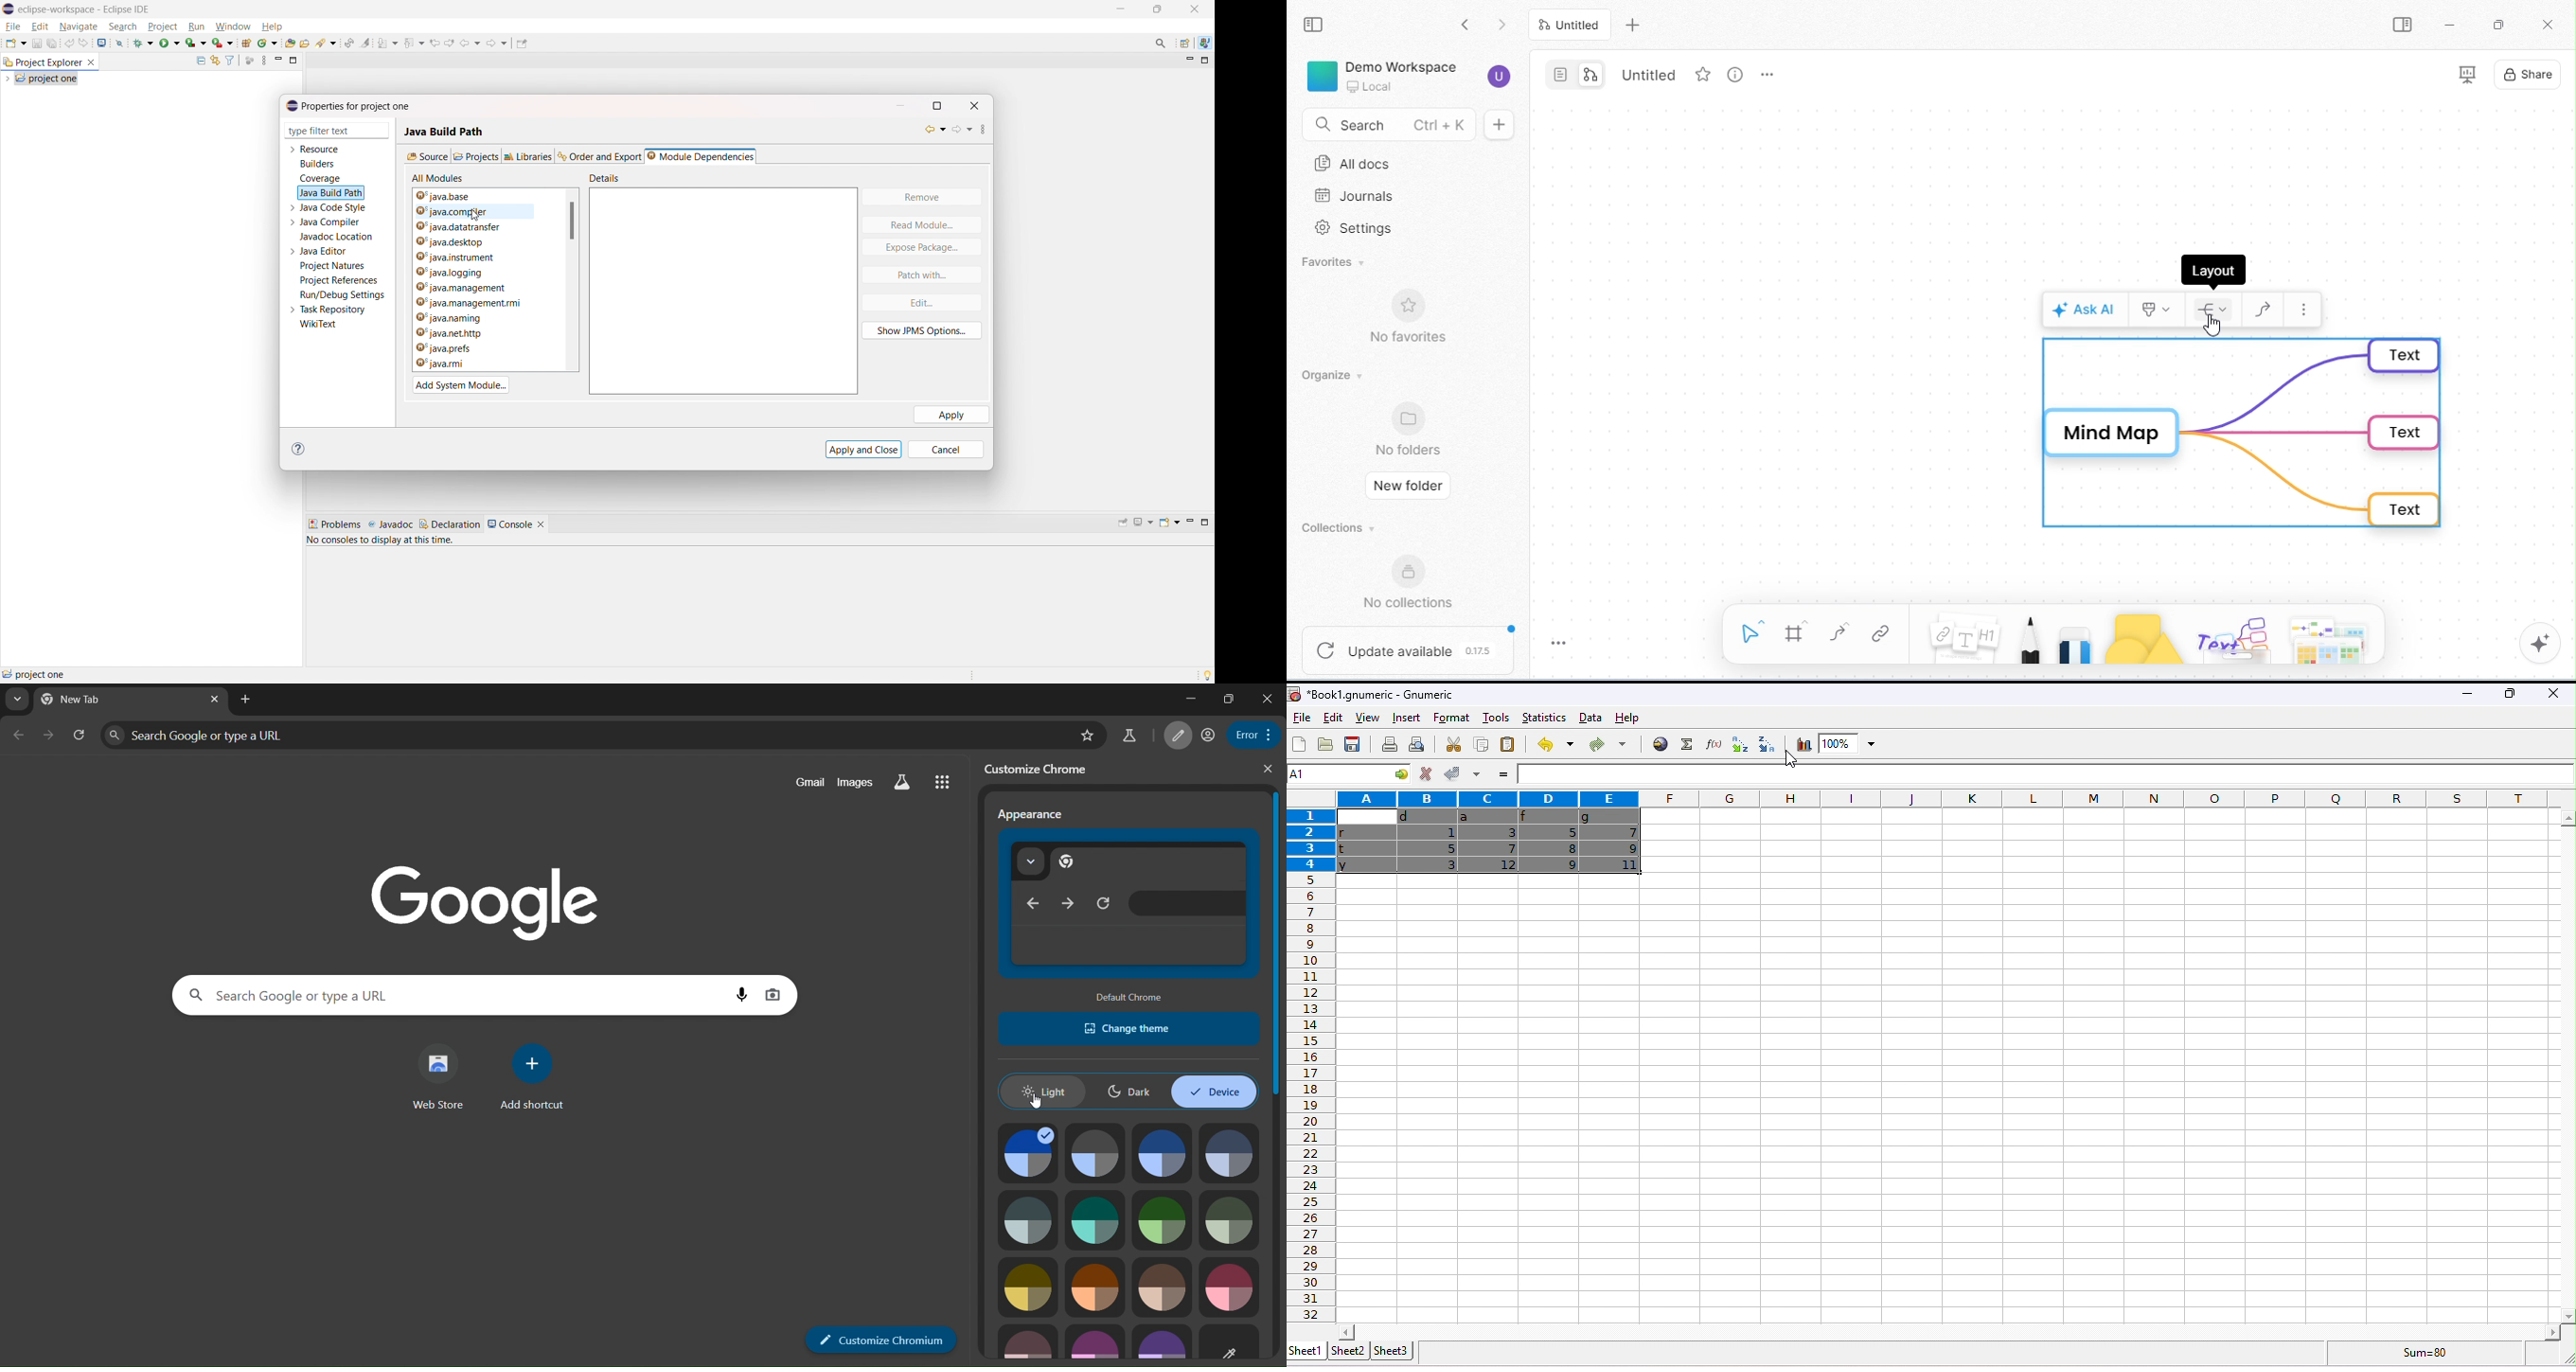  Describe the element at coordinates (482, 227) in the screenshot. I see `java.datatransfer` at that location.